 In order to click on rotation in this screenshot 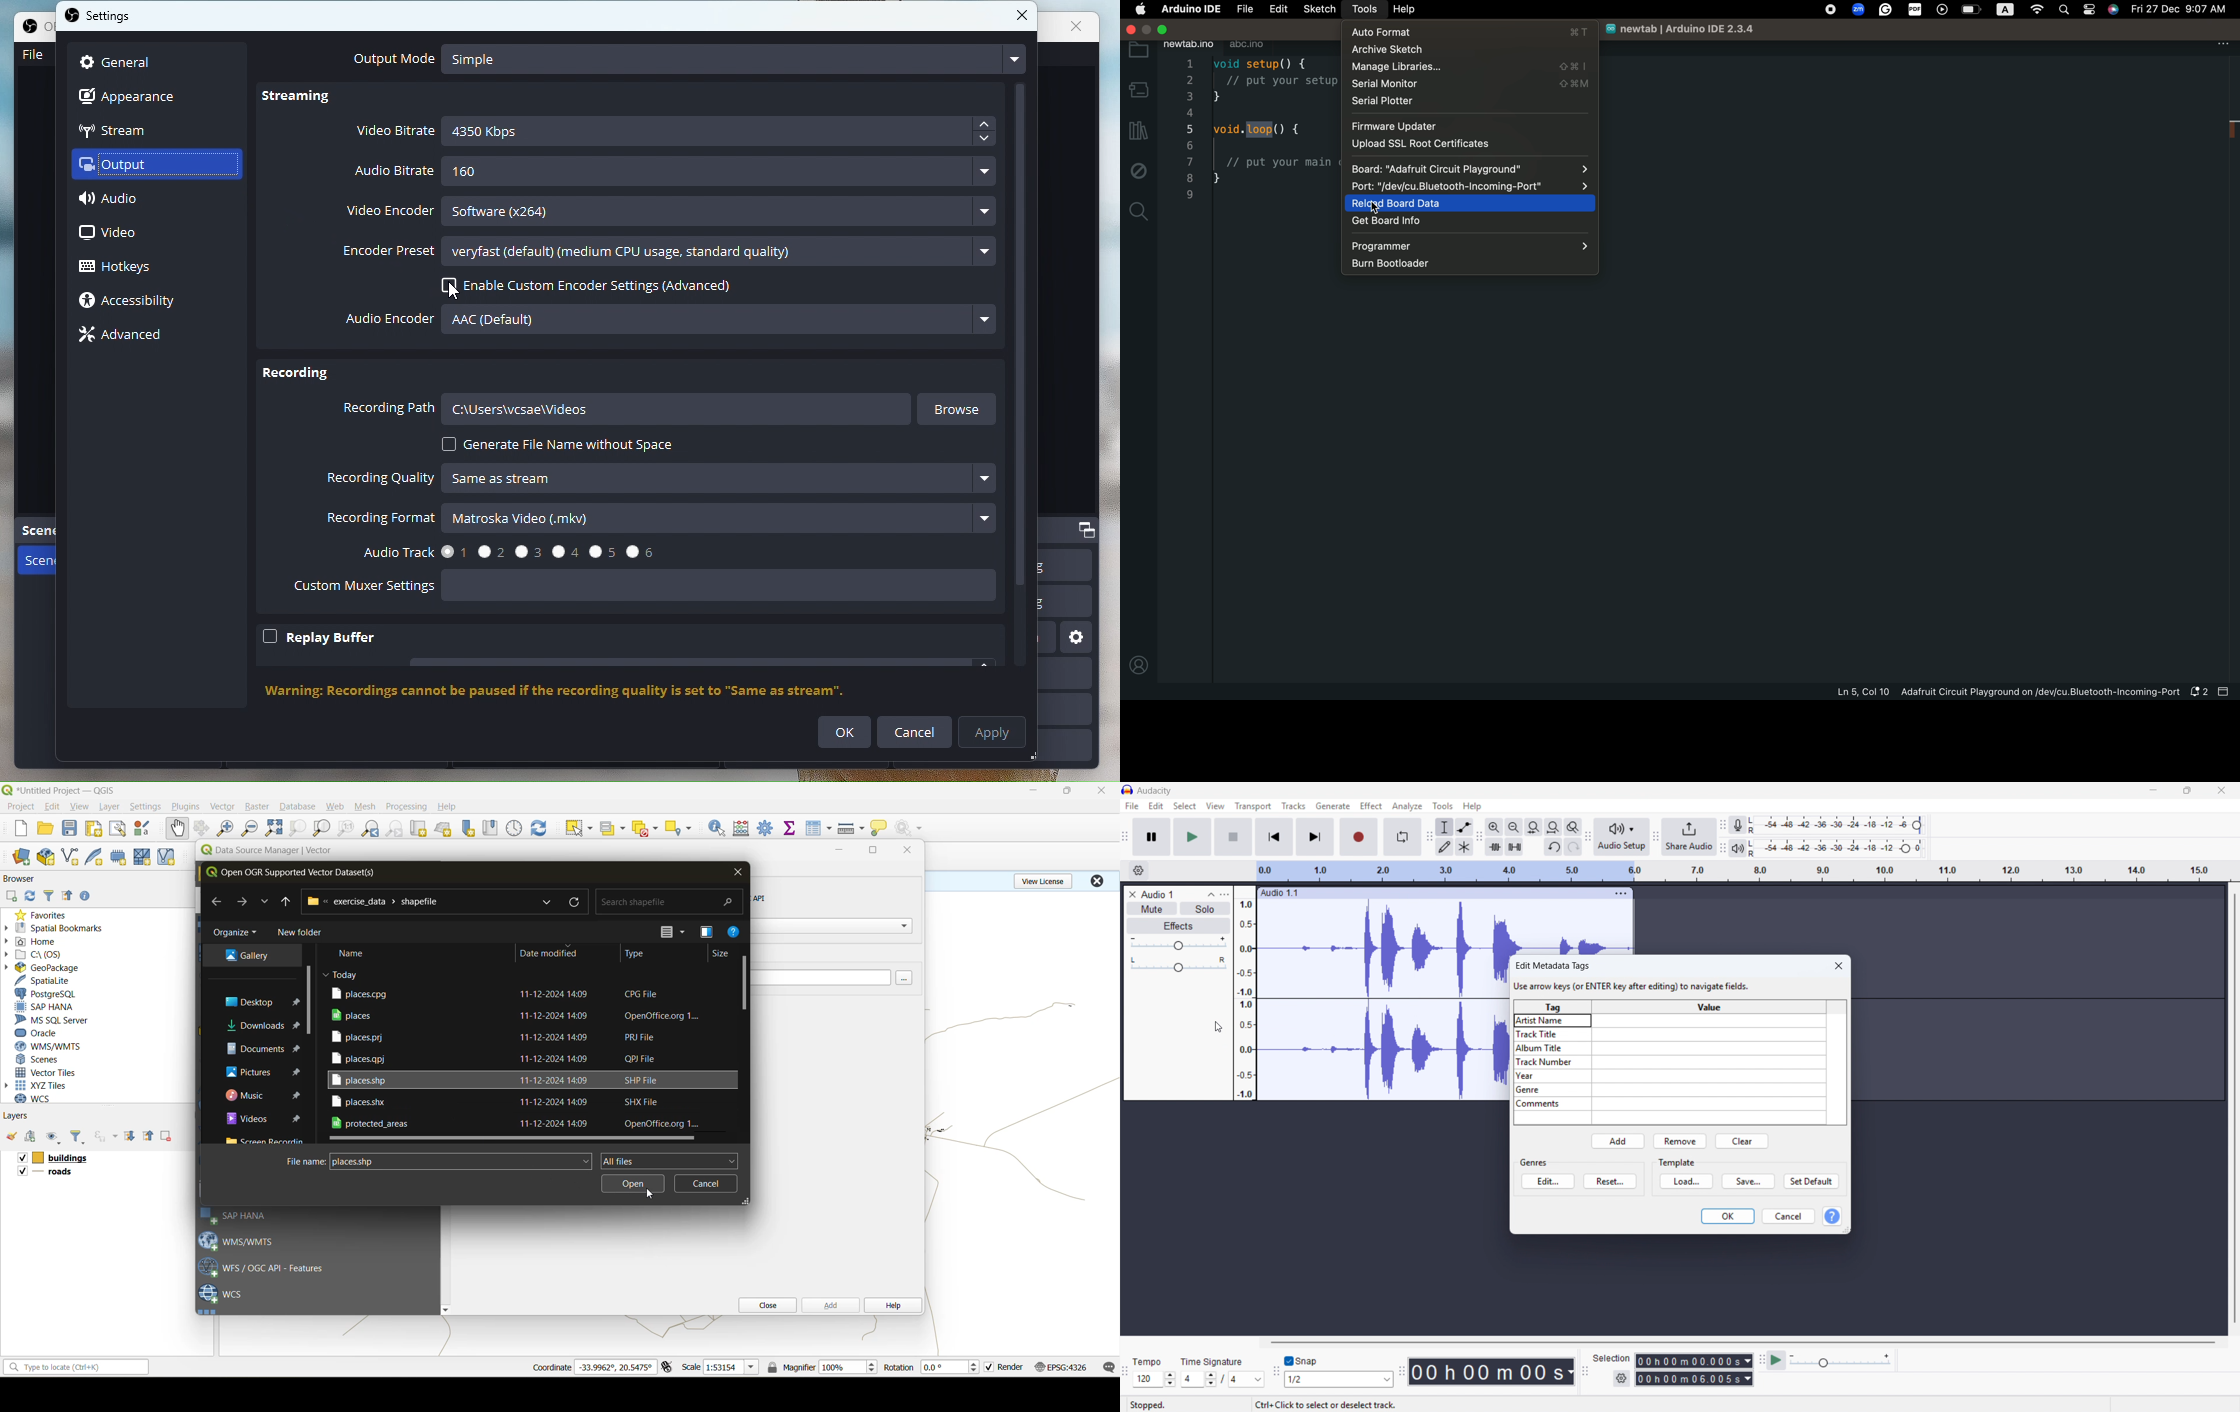, I will do `click(952, 1368)`.